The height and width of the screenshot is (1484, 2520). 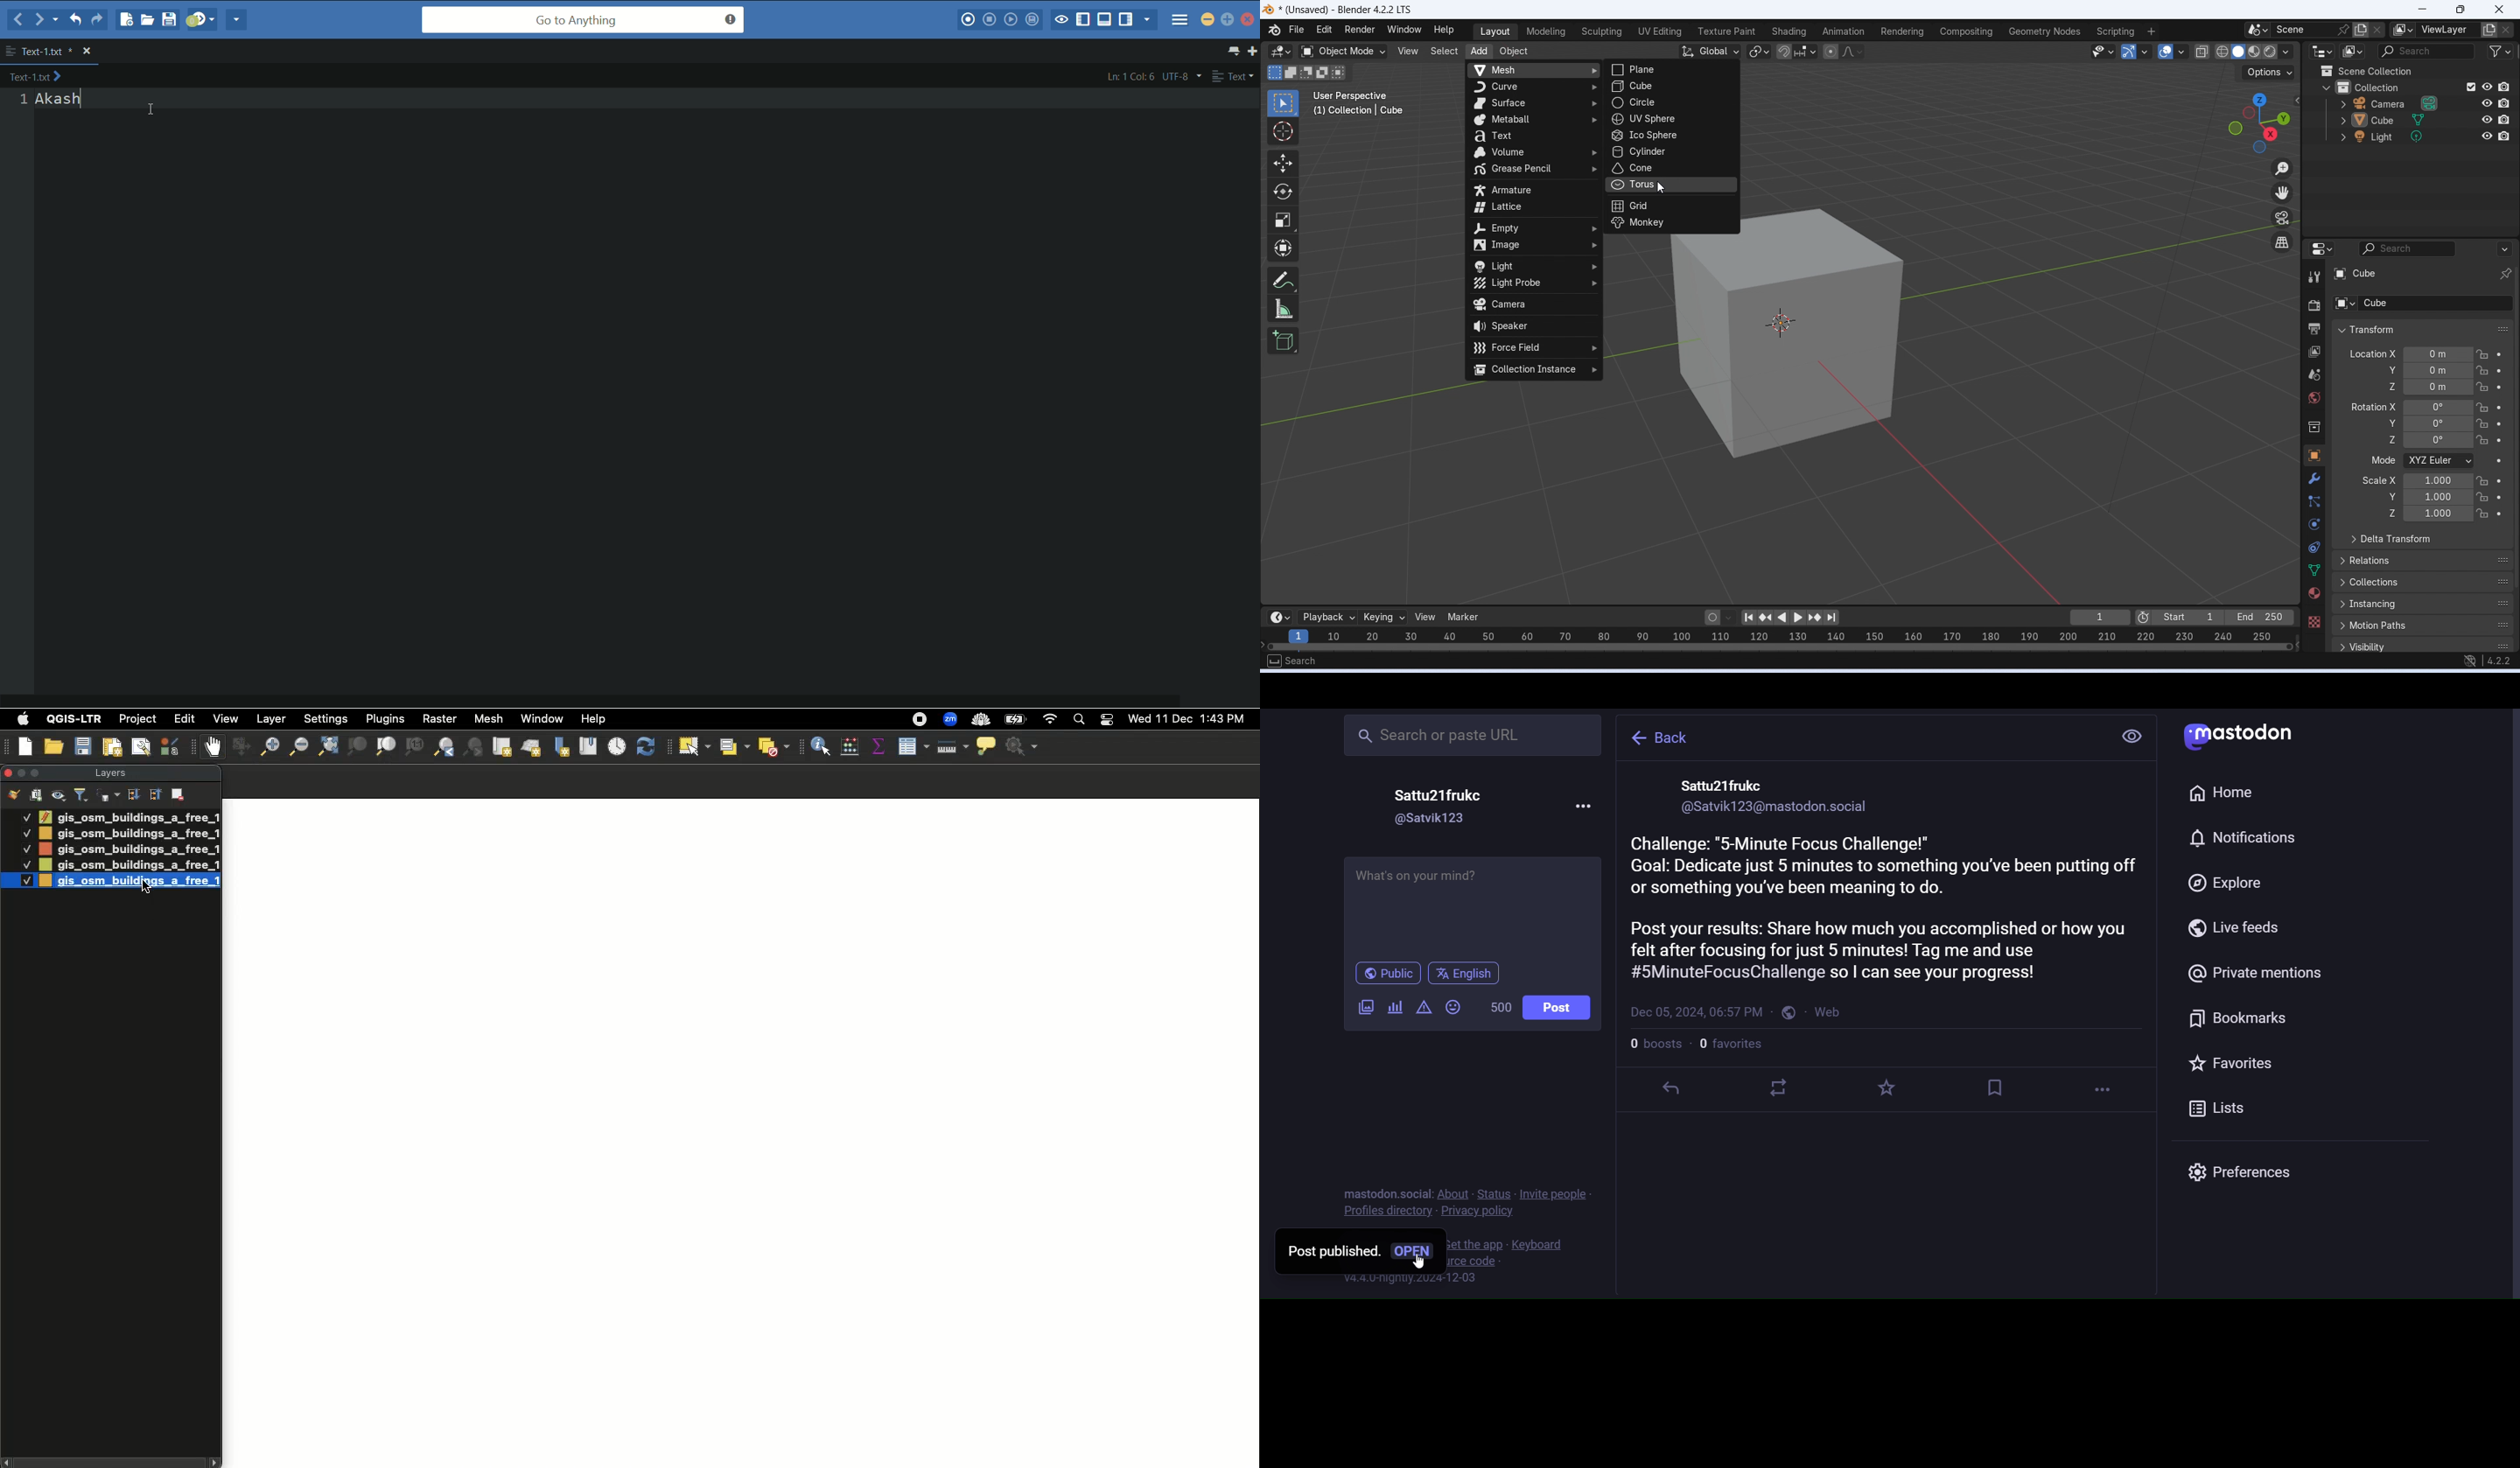 What do you see at coordinates (2245, 734) in the screenshot?
I see `mastodon` at bounding box center [2245, 734].